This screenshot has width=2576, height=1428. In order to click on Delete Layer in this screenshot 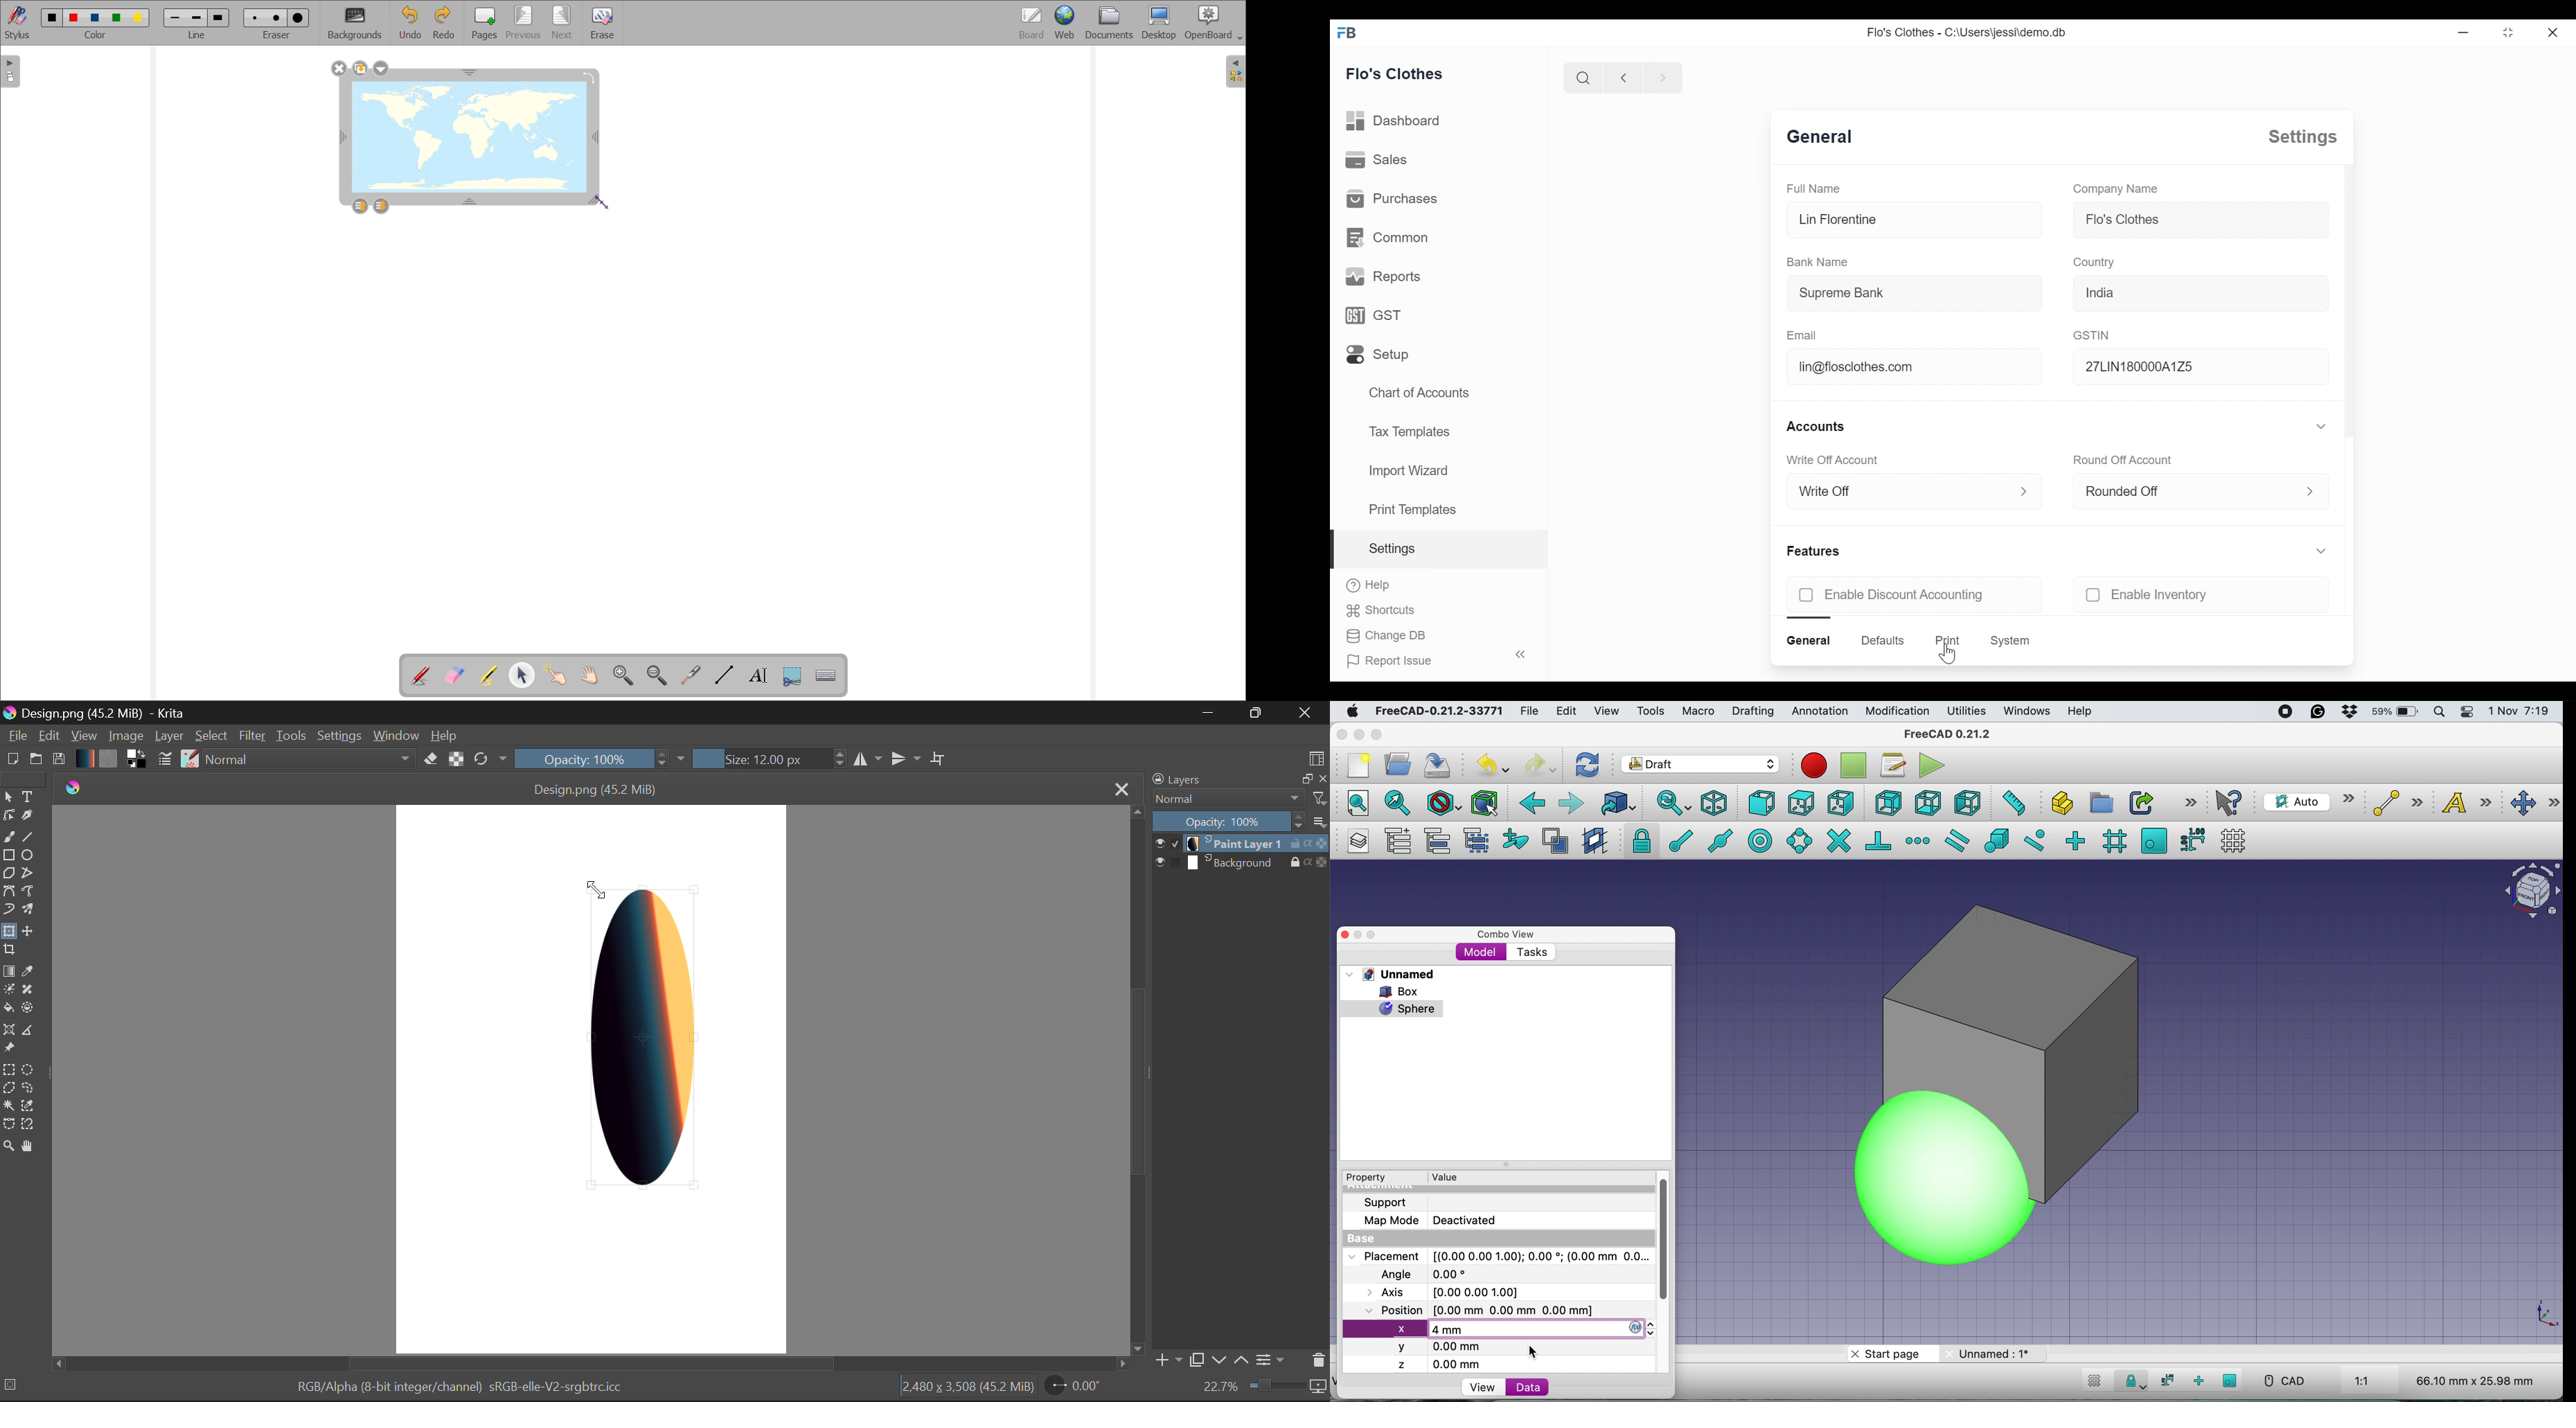, I will do `click(1317, 1360)`.